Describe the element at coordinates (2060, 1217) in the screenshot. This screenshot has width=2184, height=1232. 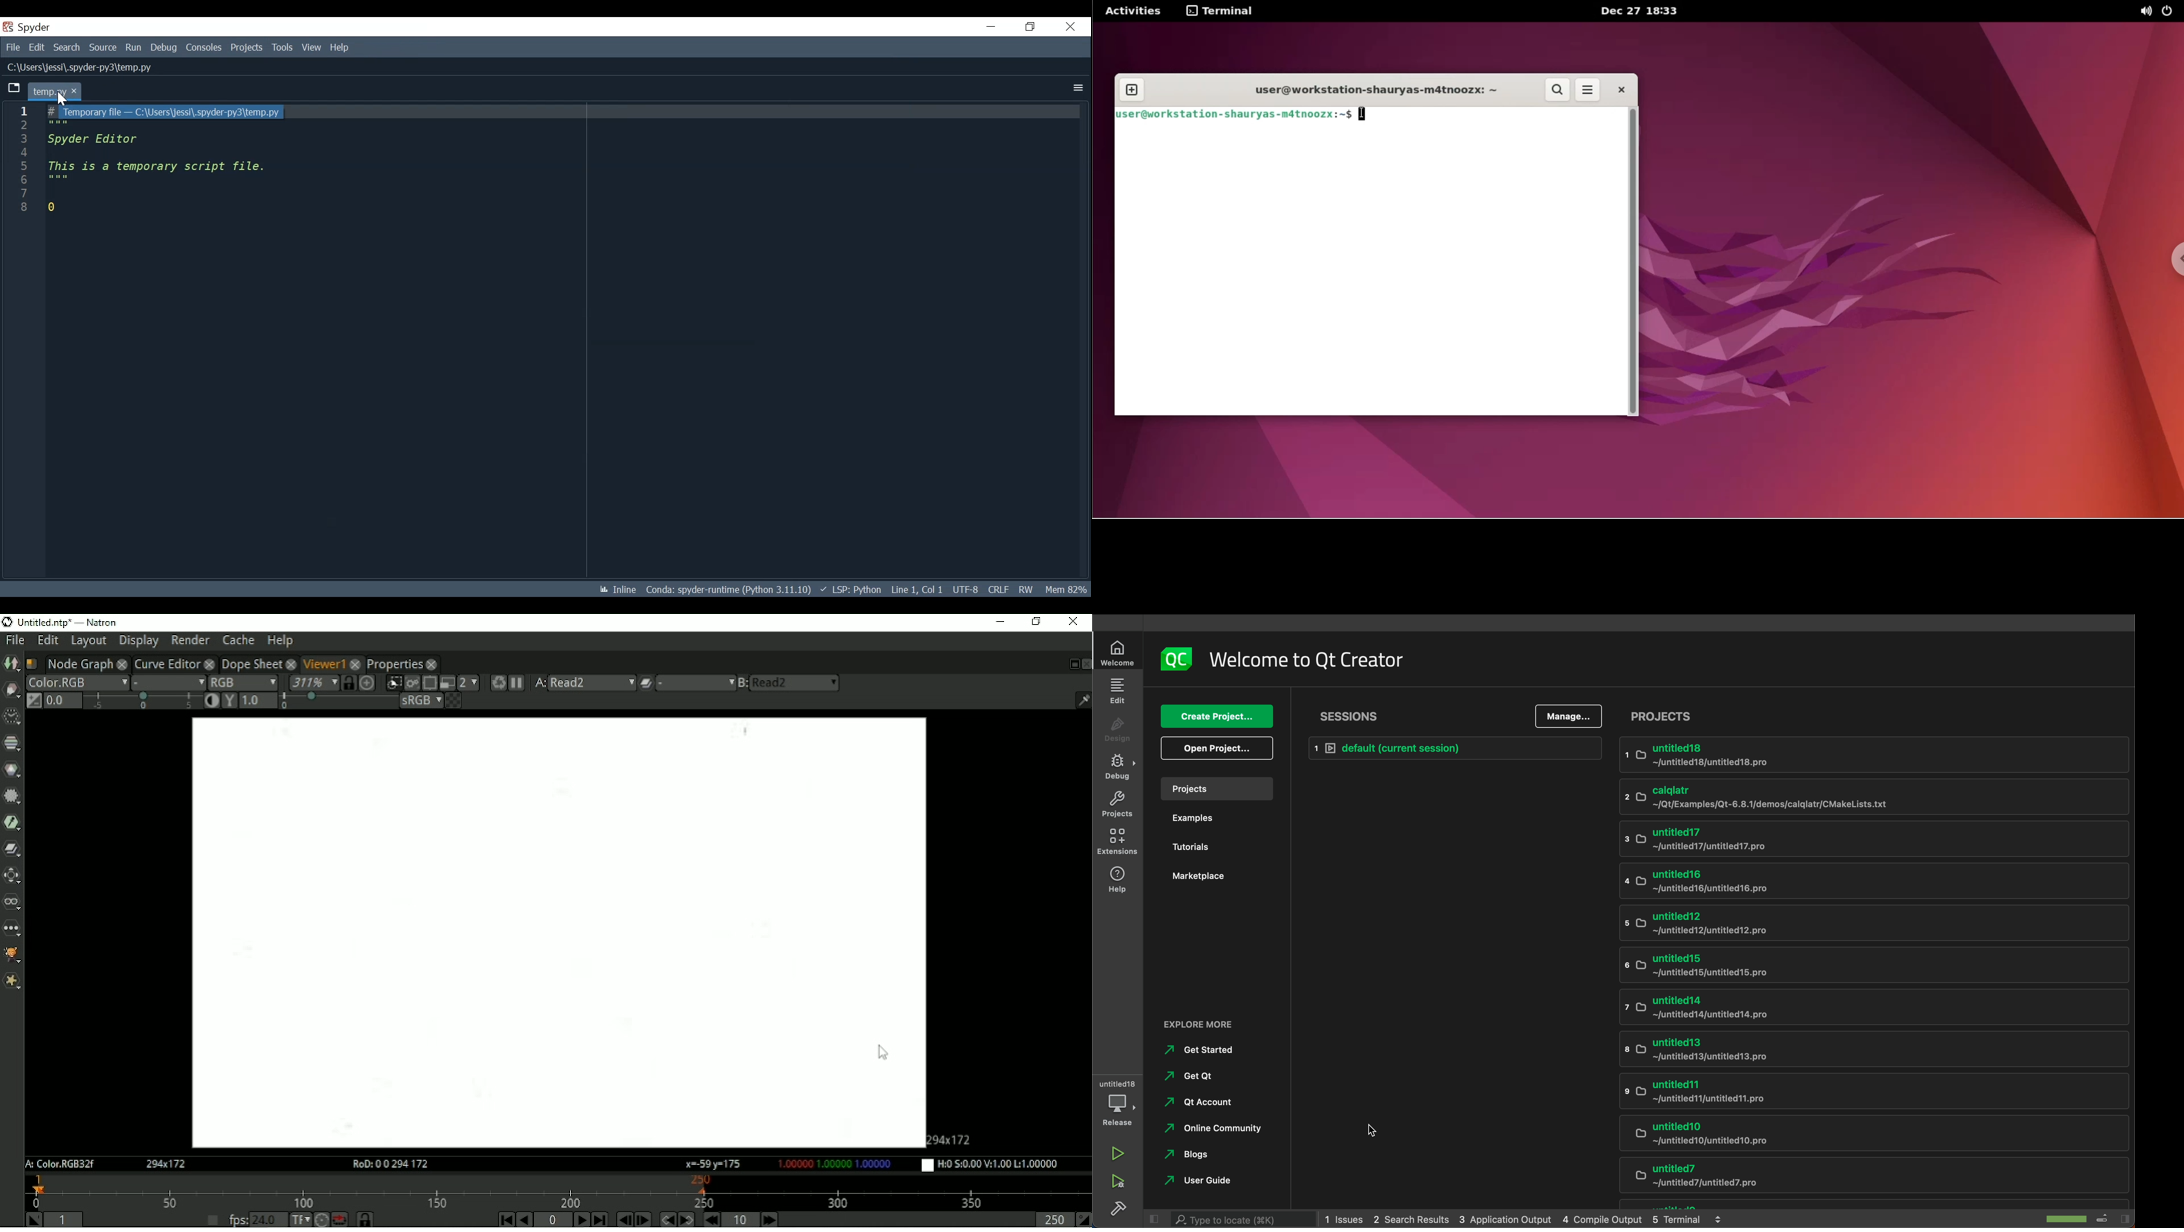
I see `build scanning` at that location.